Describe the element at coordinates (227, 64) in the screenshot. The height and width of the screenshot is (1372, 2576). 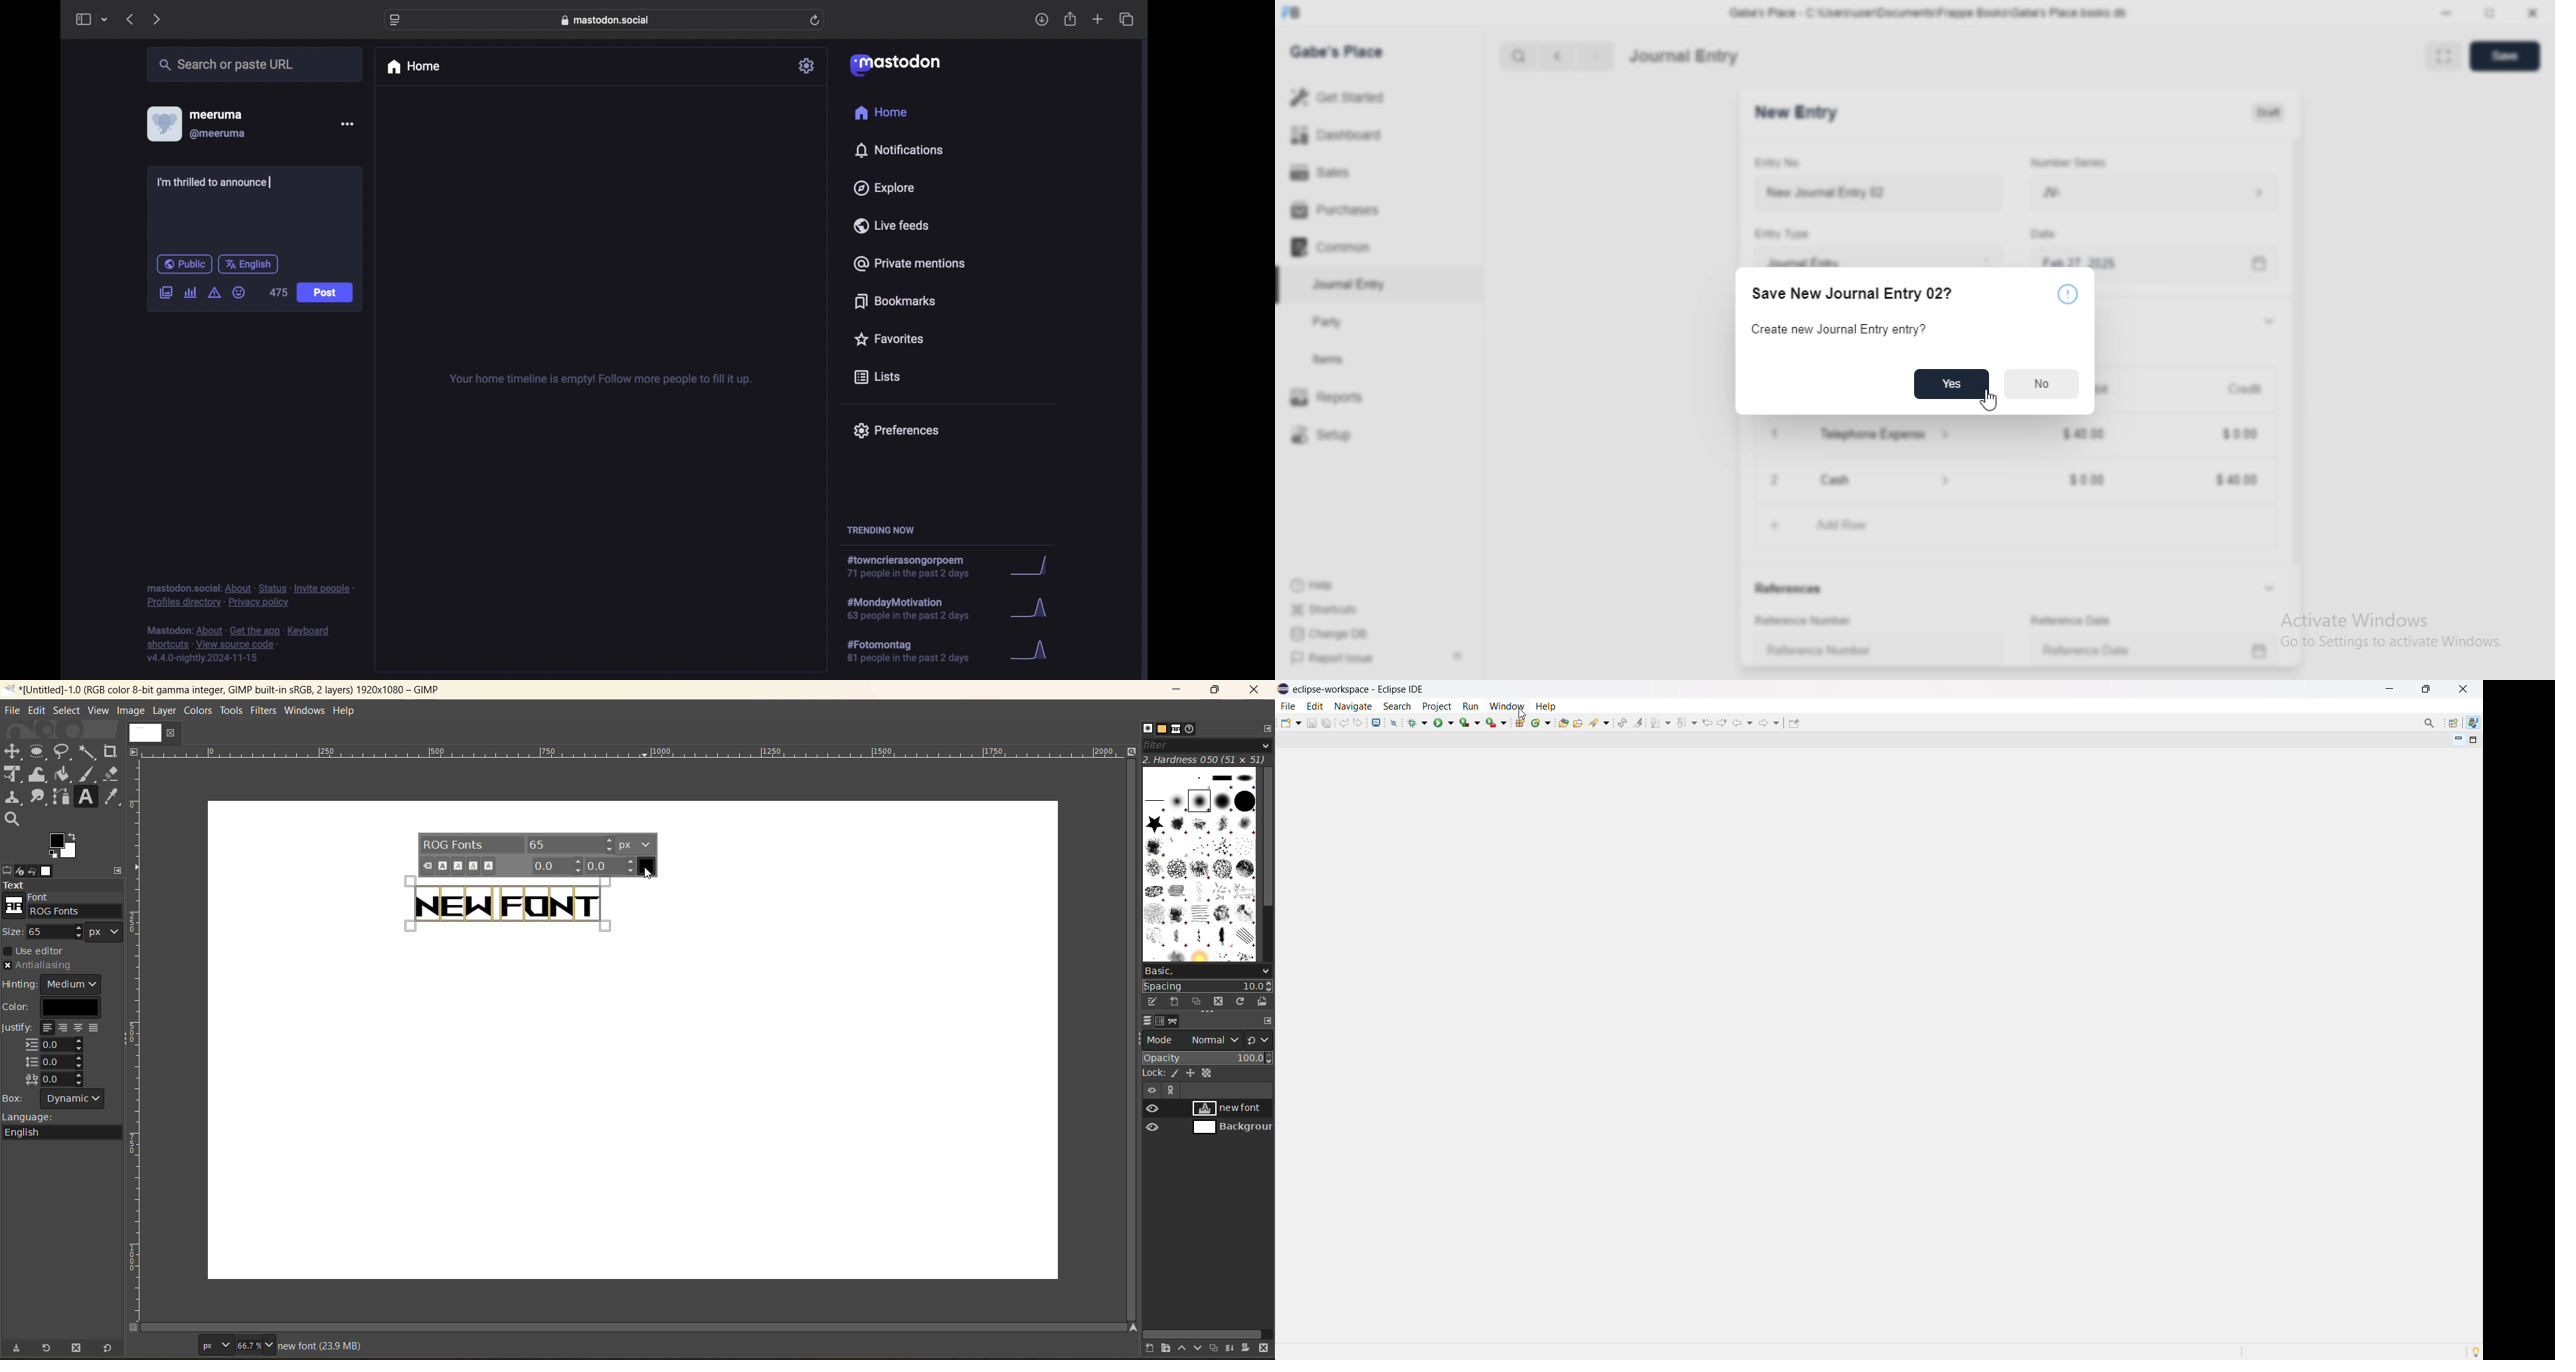
I see `share or paste url` at that location.